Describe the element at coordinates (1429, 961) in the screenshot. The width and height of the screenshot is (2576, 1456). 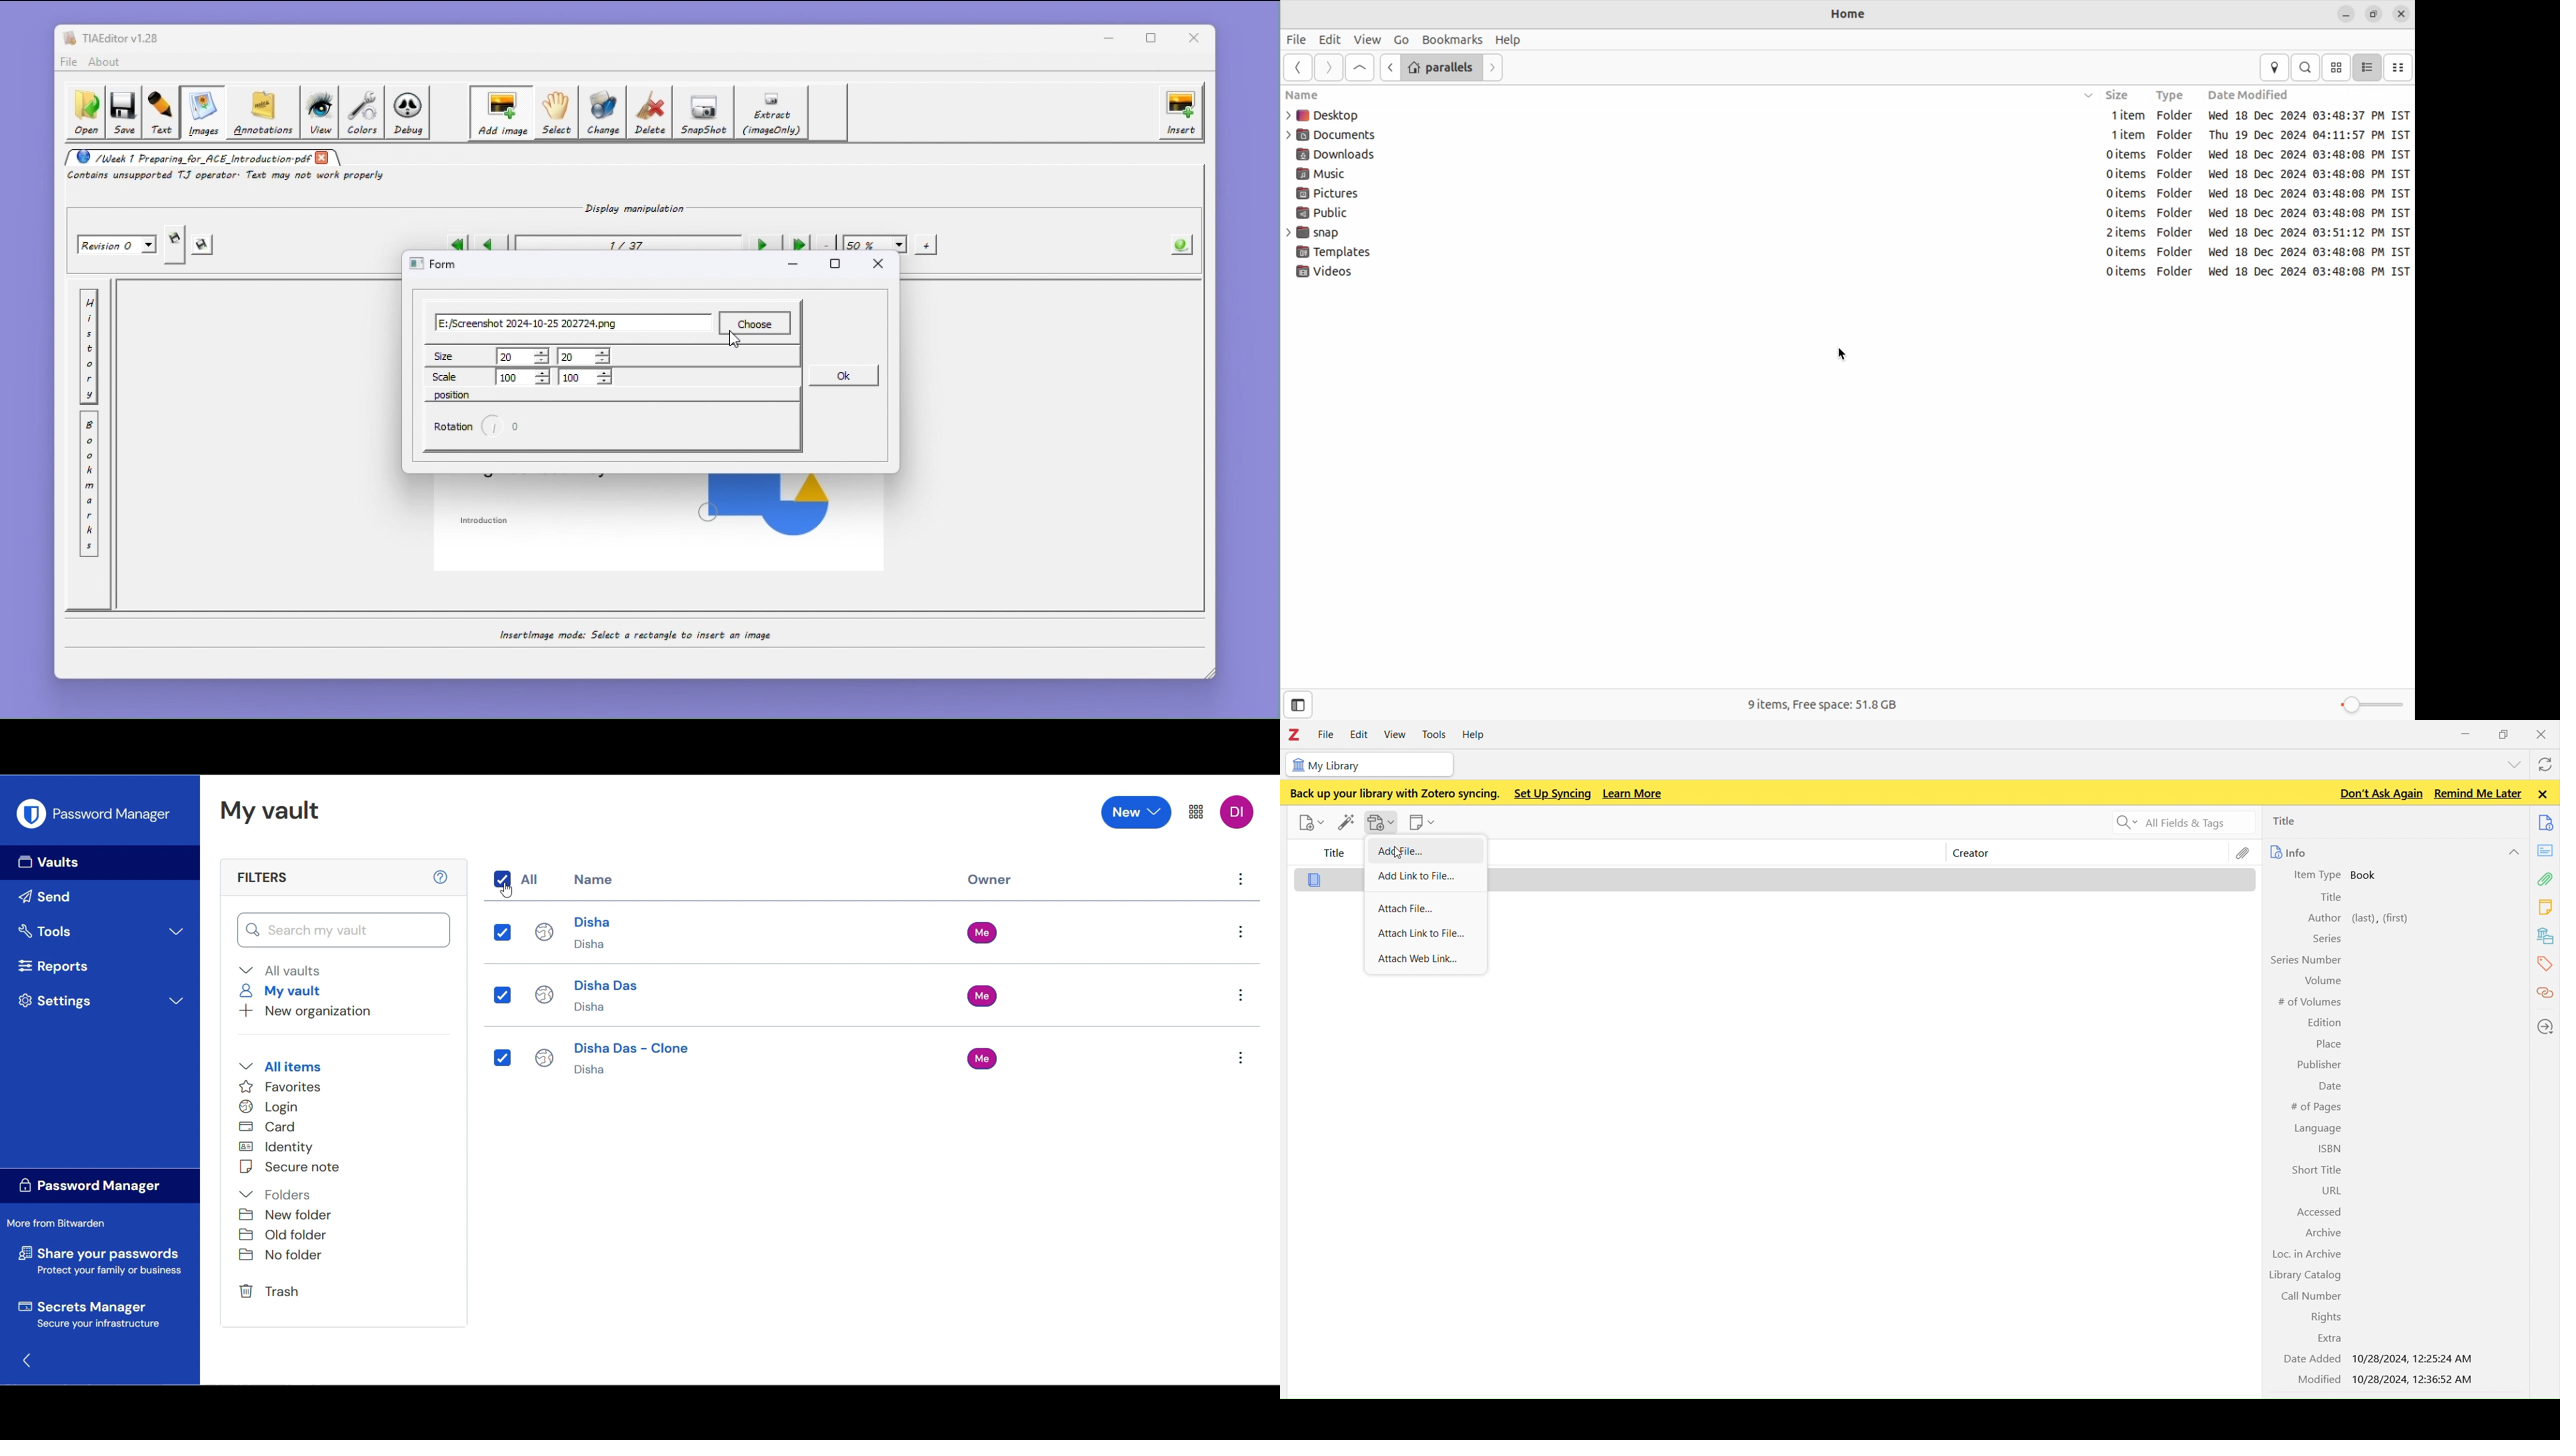
I see `attach web link` at that location.